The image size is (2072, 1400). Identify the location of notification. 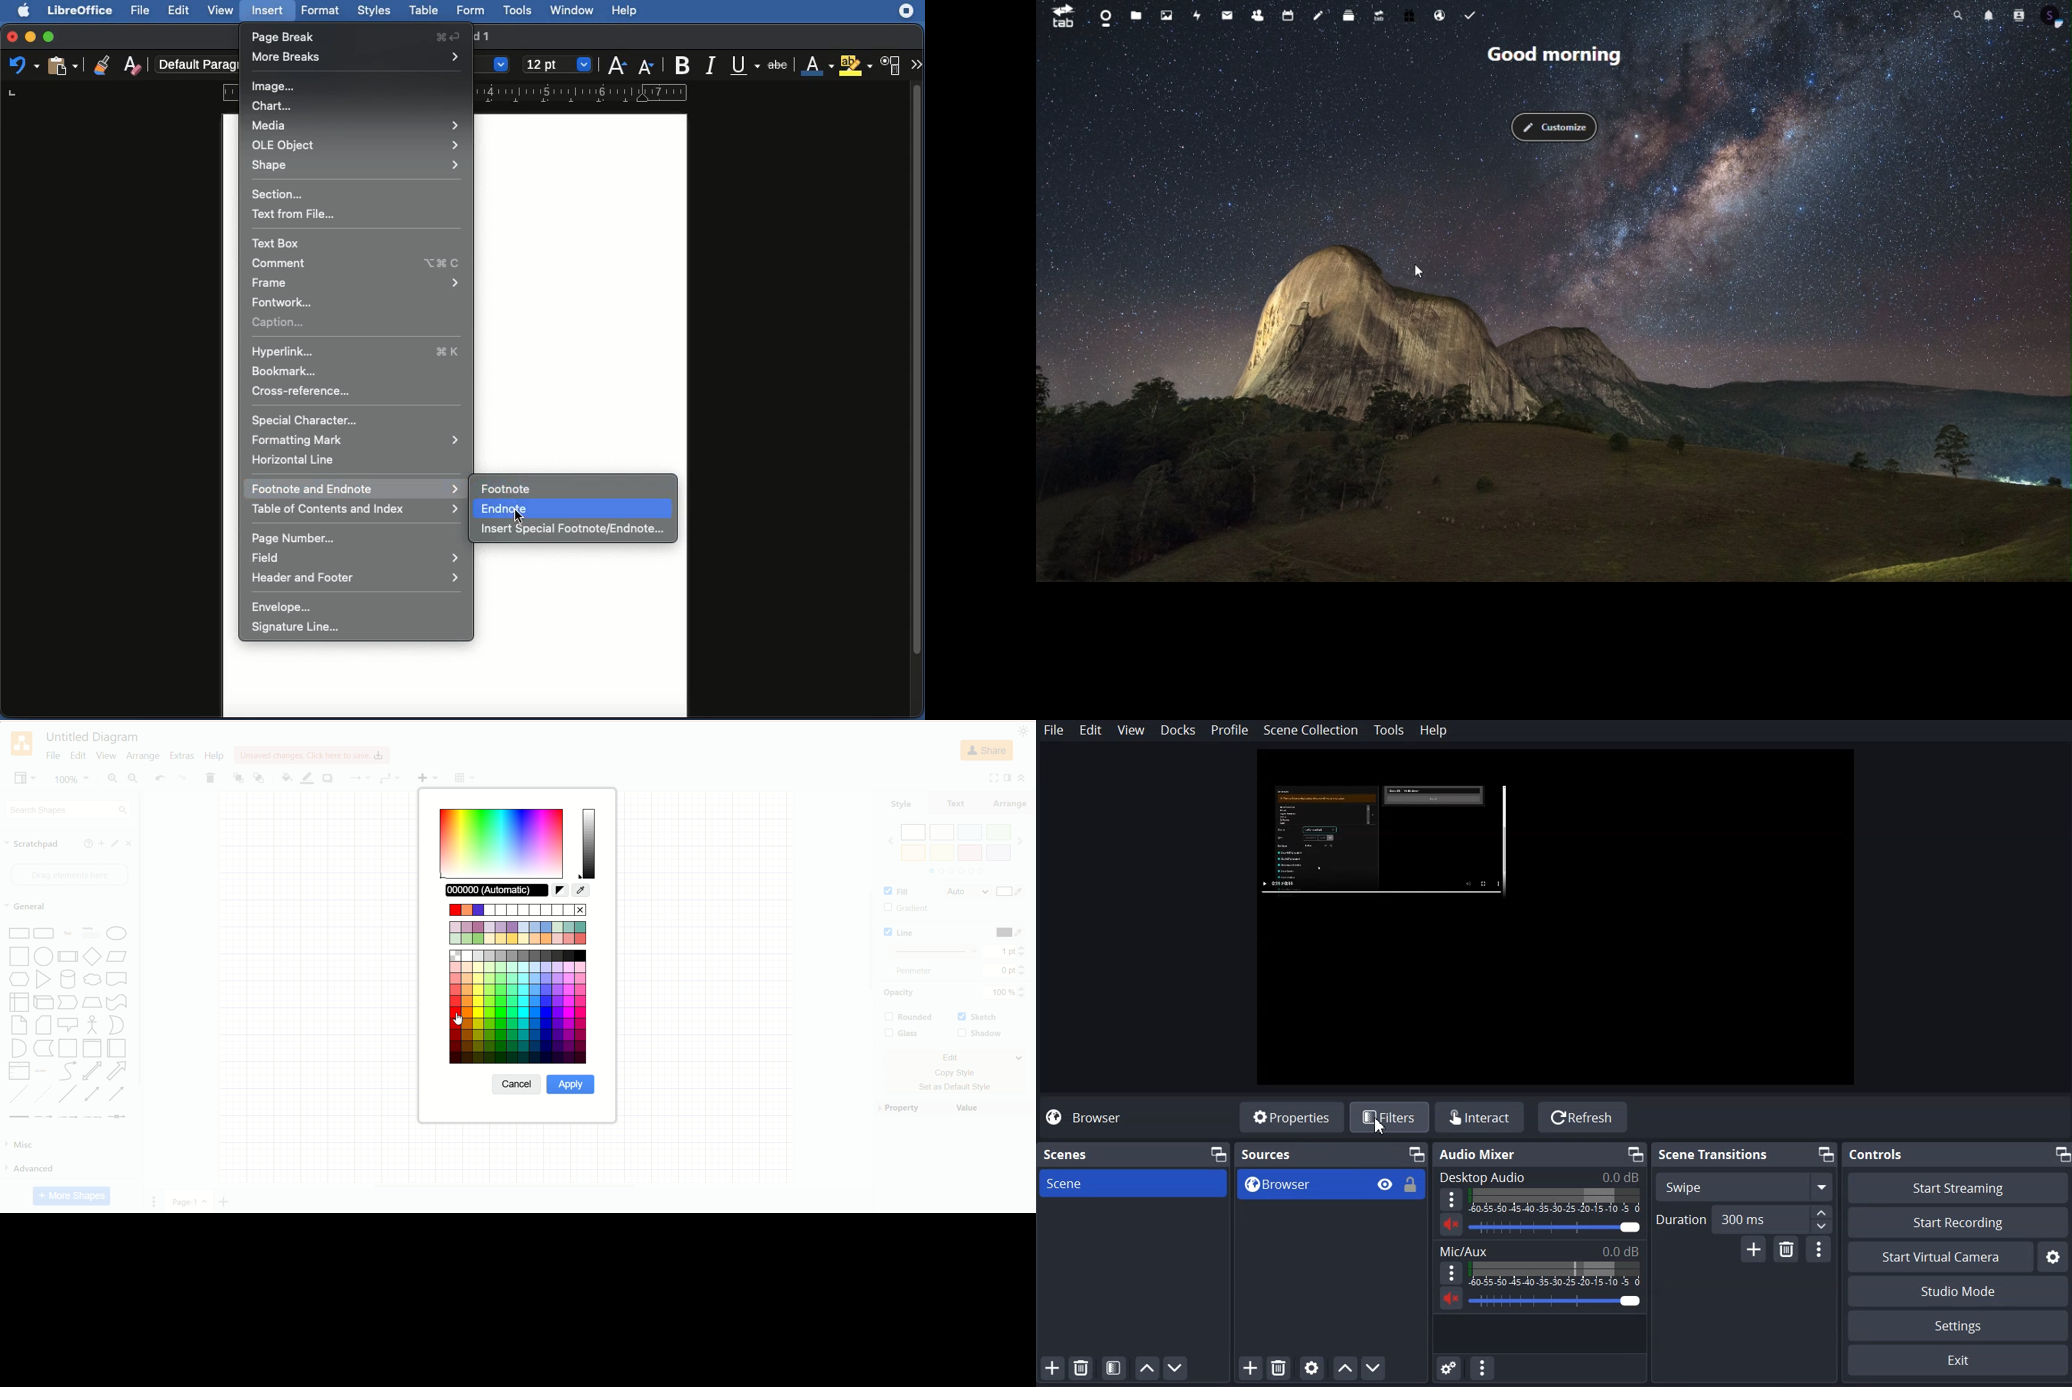
(1987, 15).